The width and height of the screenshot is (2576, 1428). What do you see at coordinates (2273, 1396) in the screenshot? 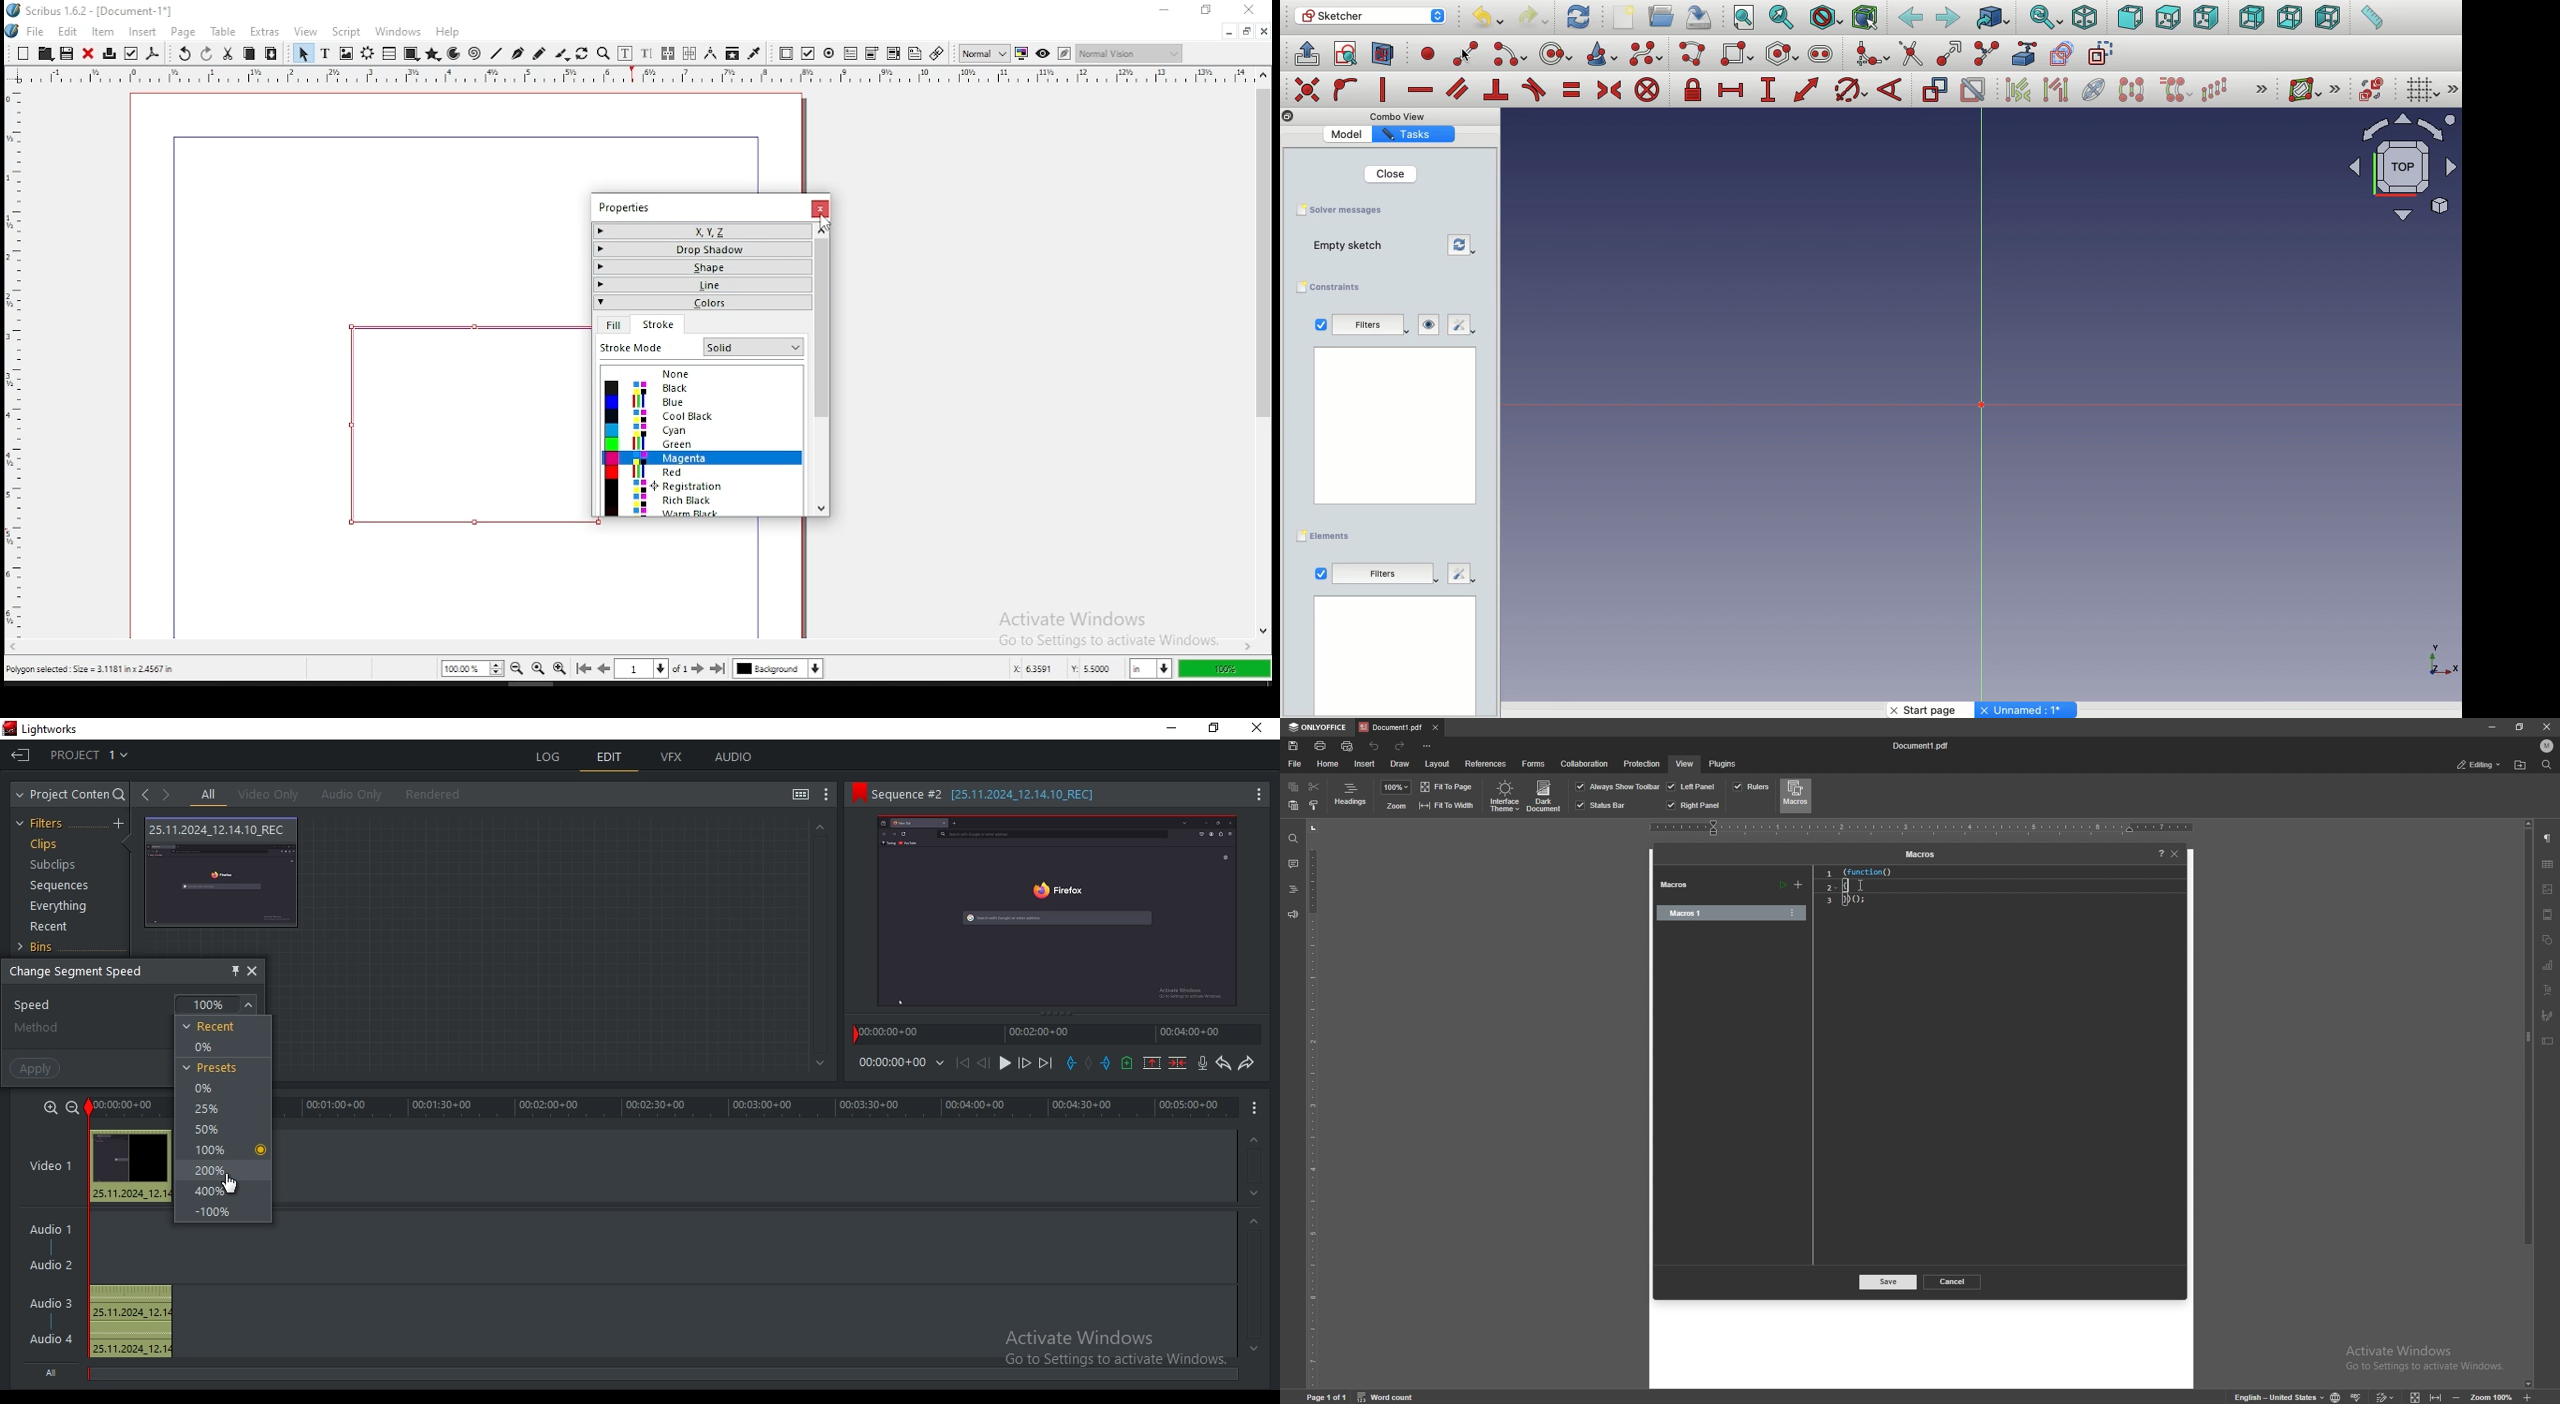
I see `change text language` at bounding box center [2273, 1396].